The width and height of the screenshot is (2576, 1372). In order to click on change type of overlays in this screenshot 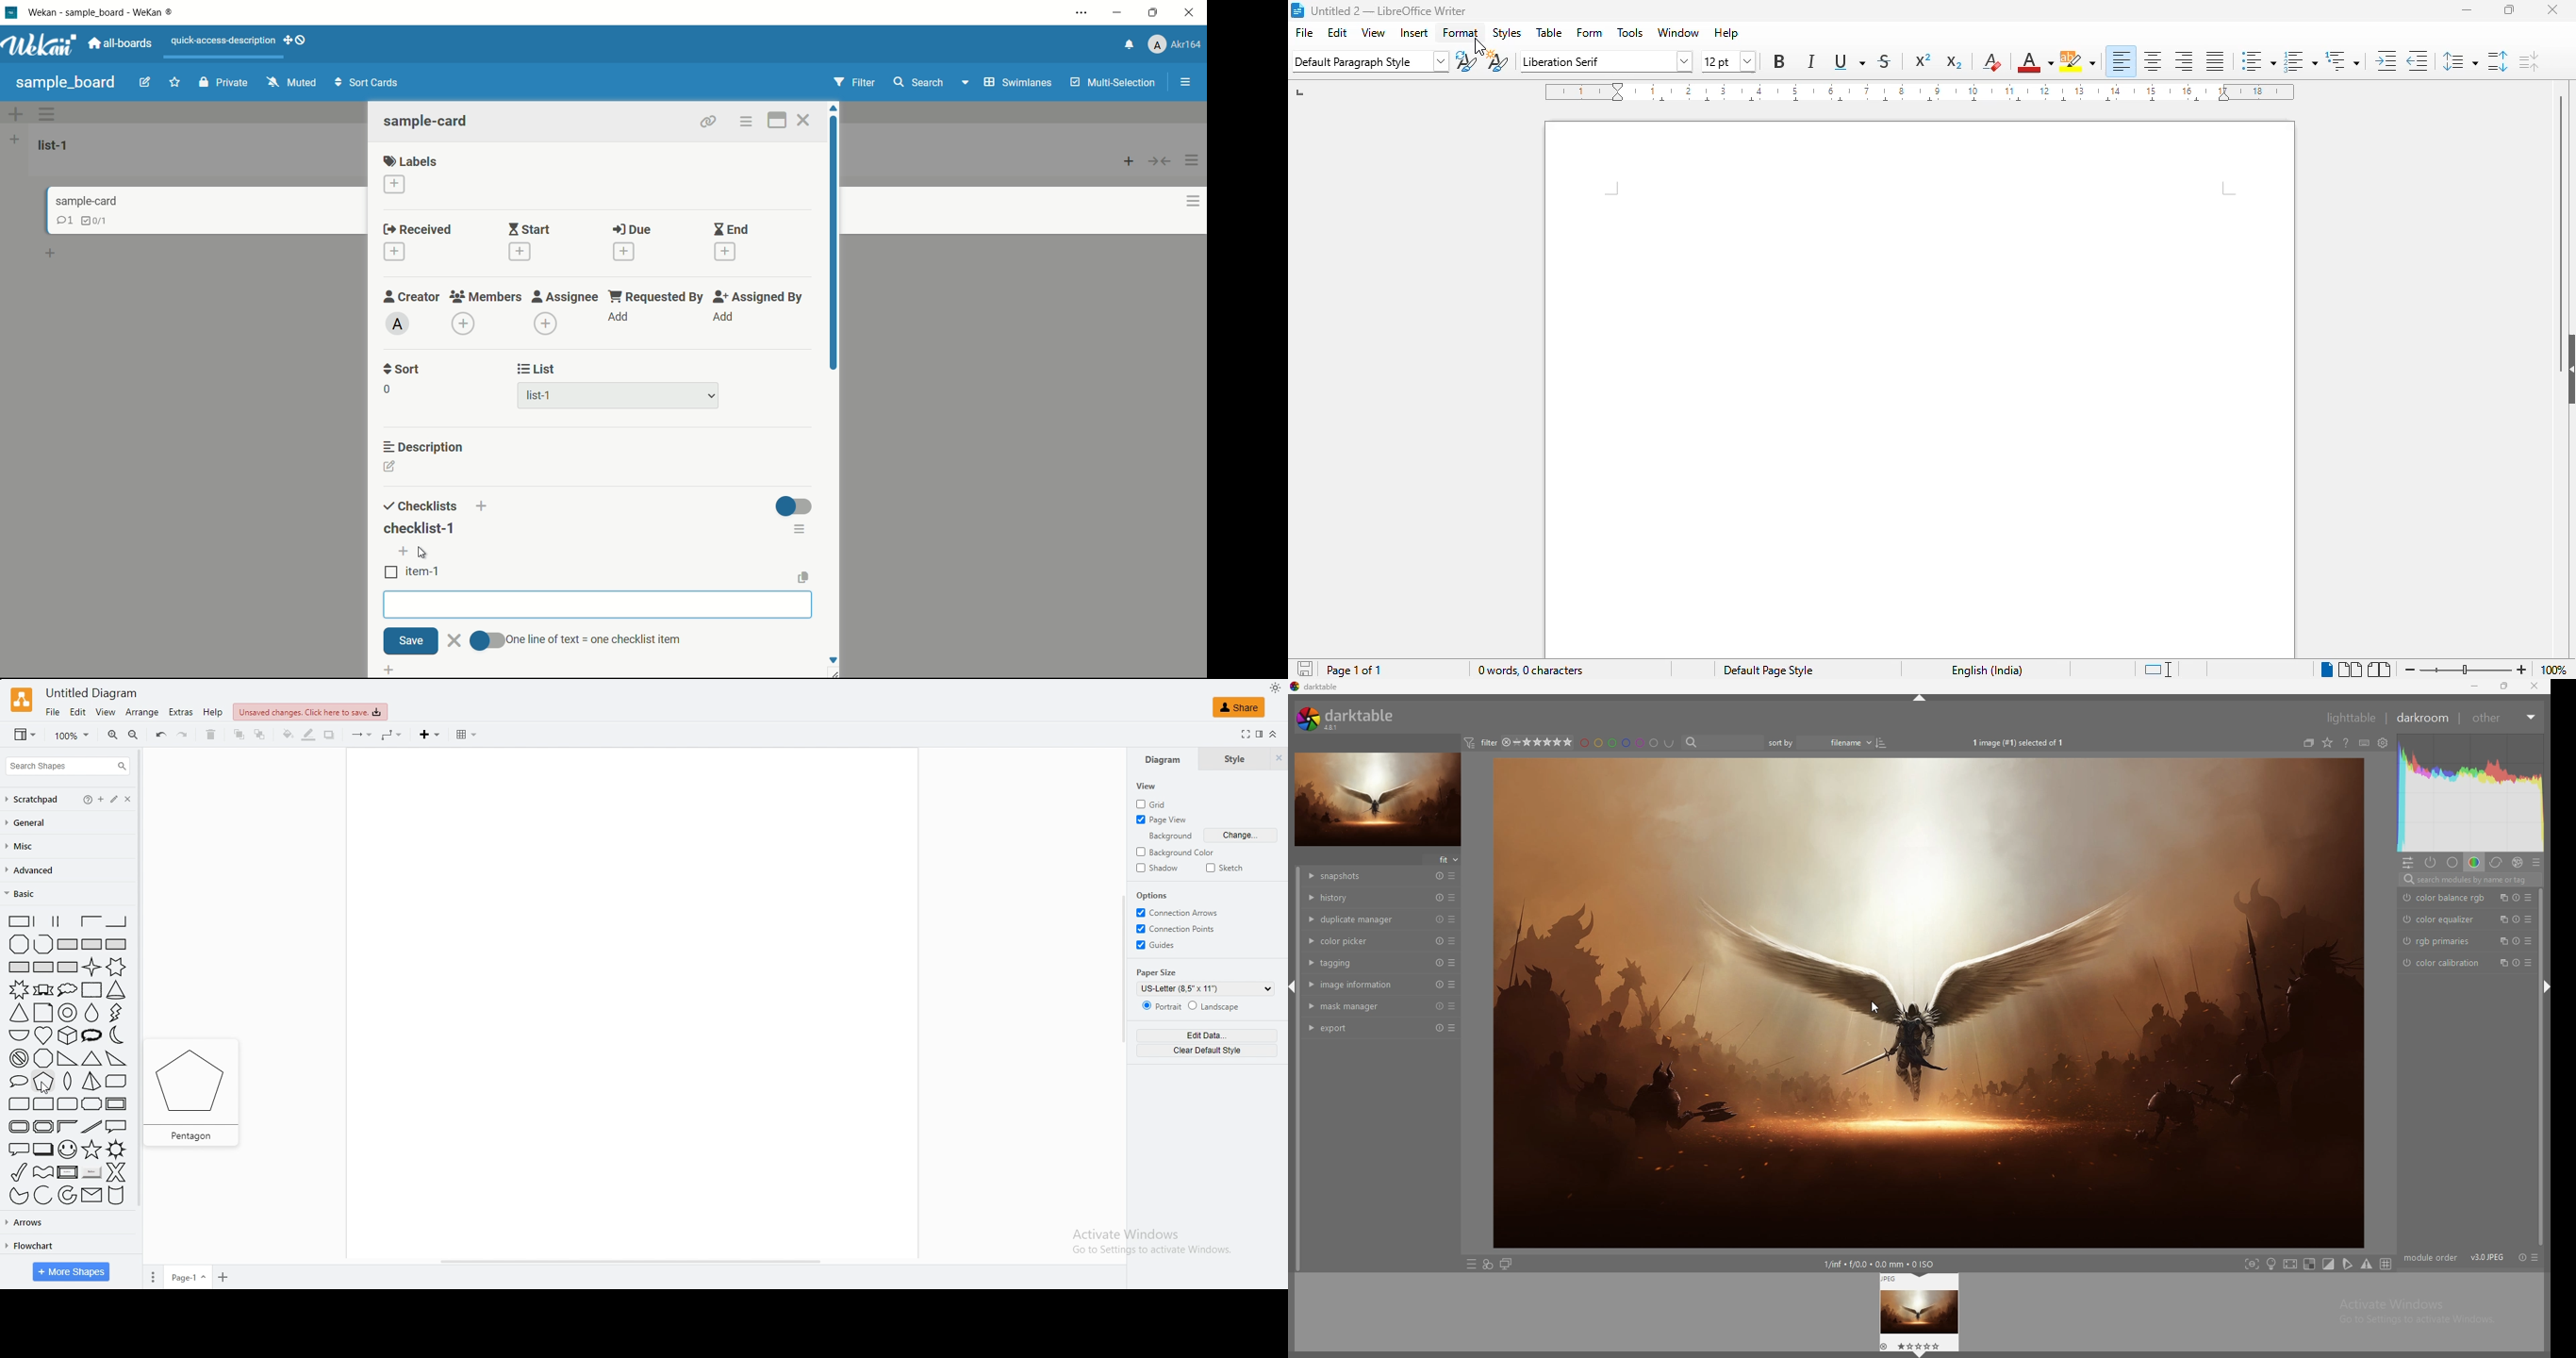, I will do `click(2329, 742)`.